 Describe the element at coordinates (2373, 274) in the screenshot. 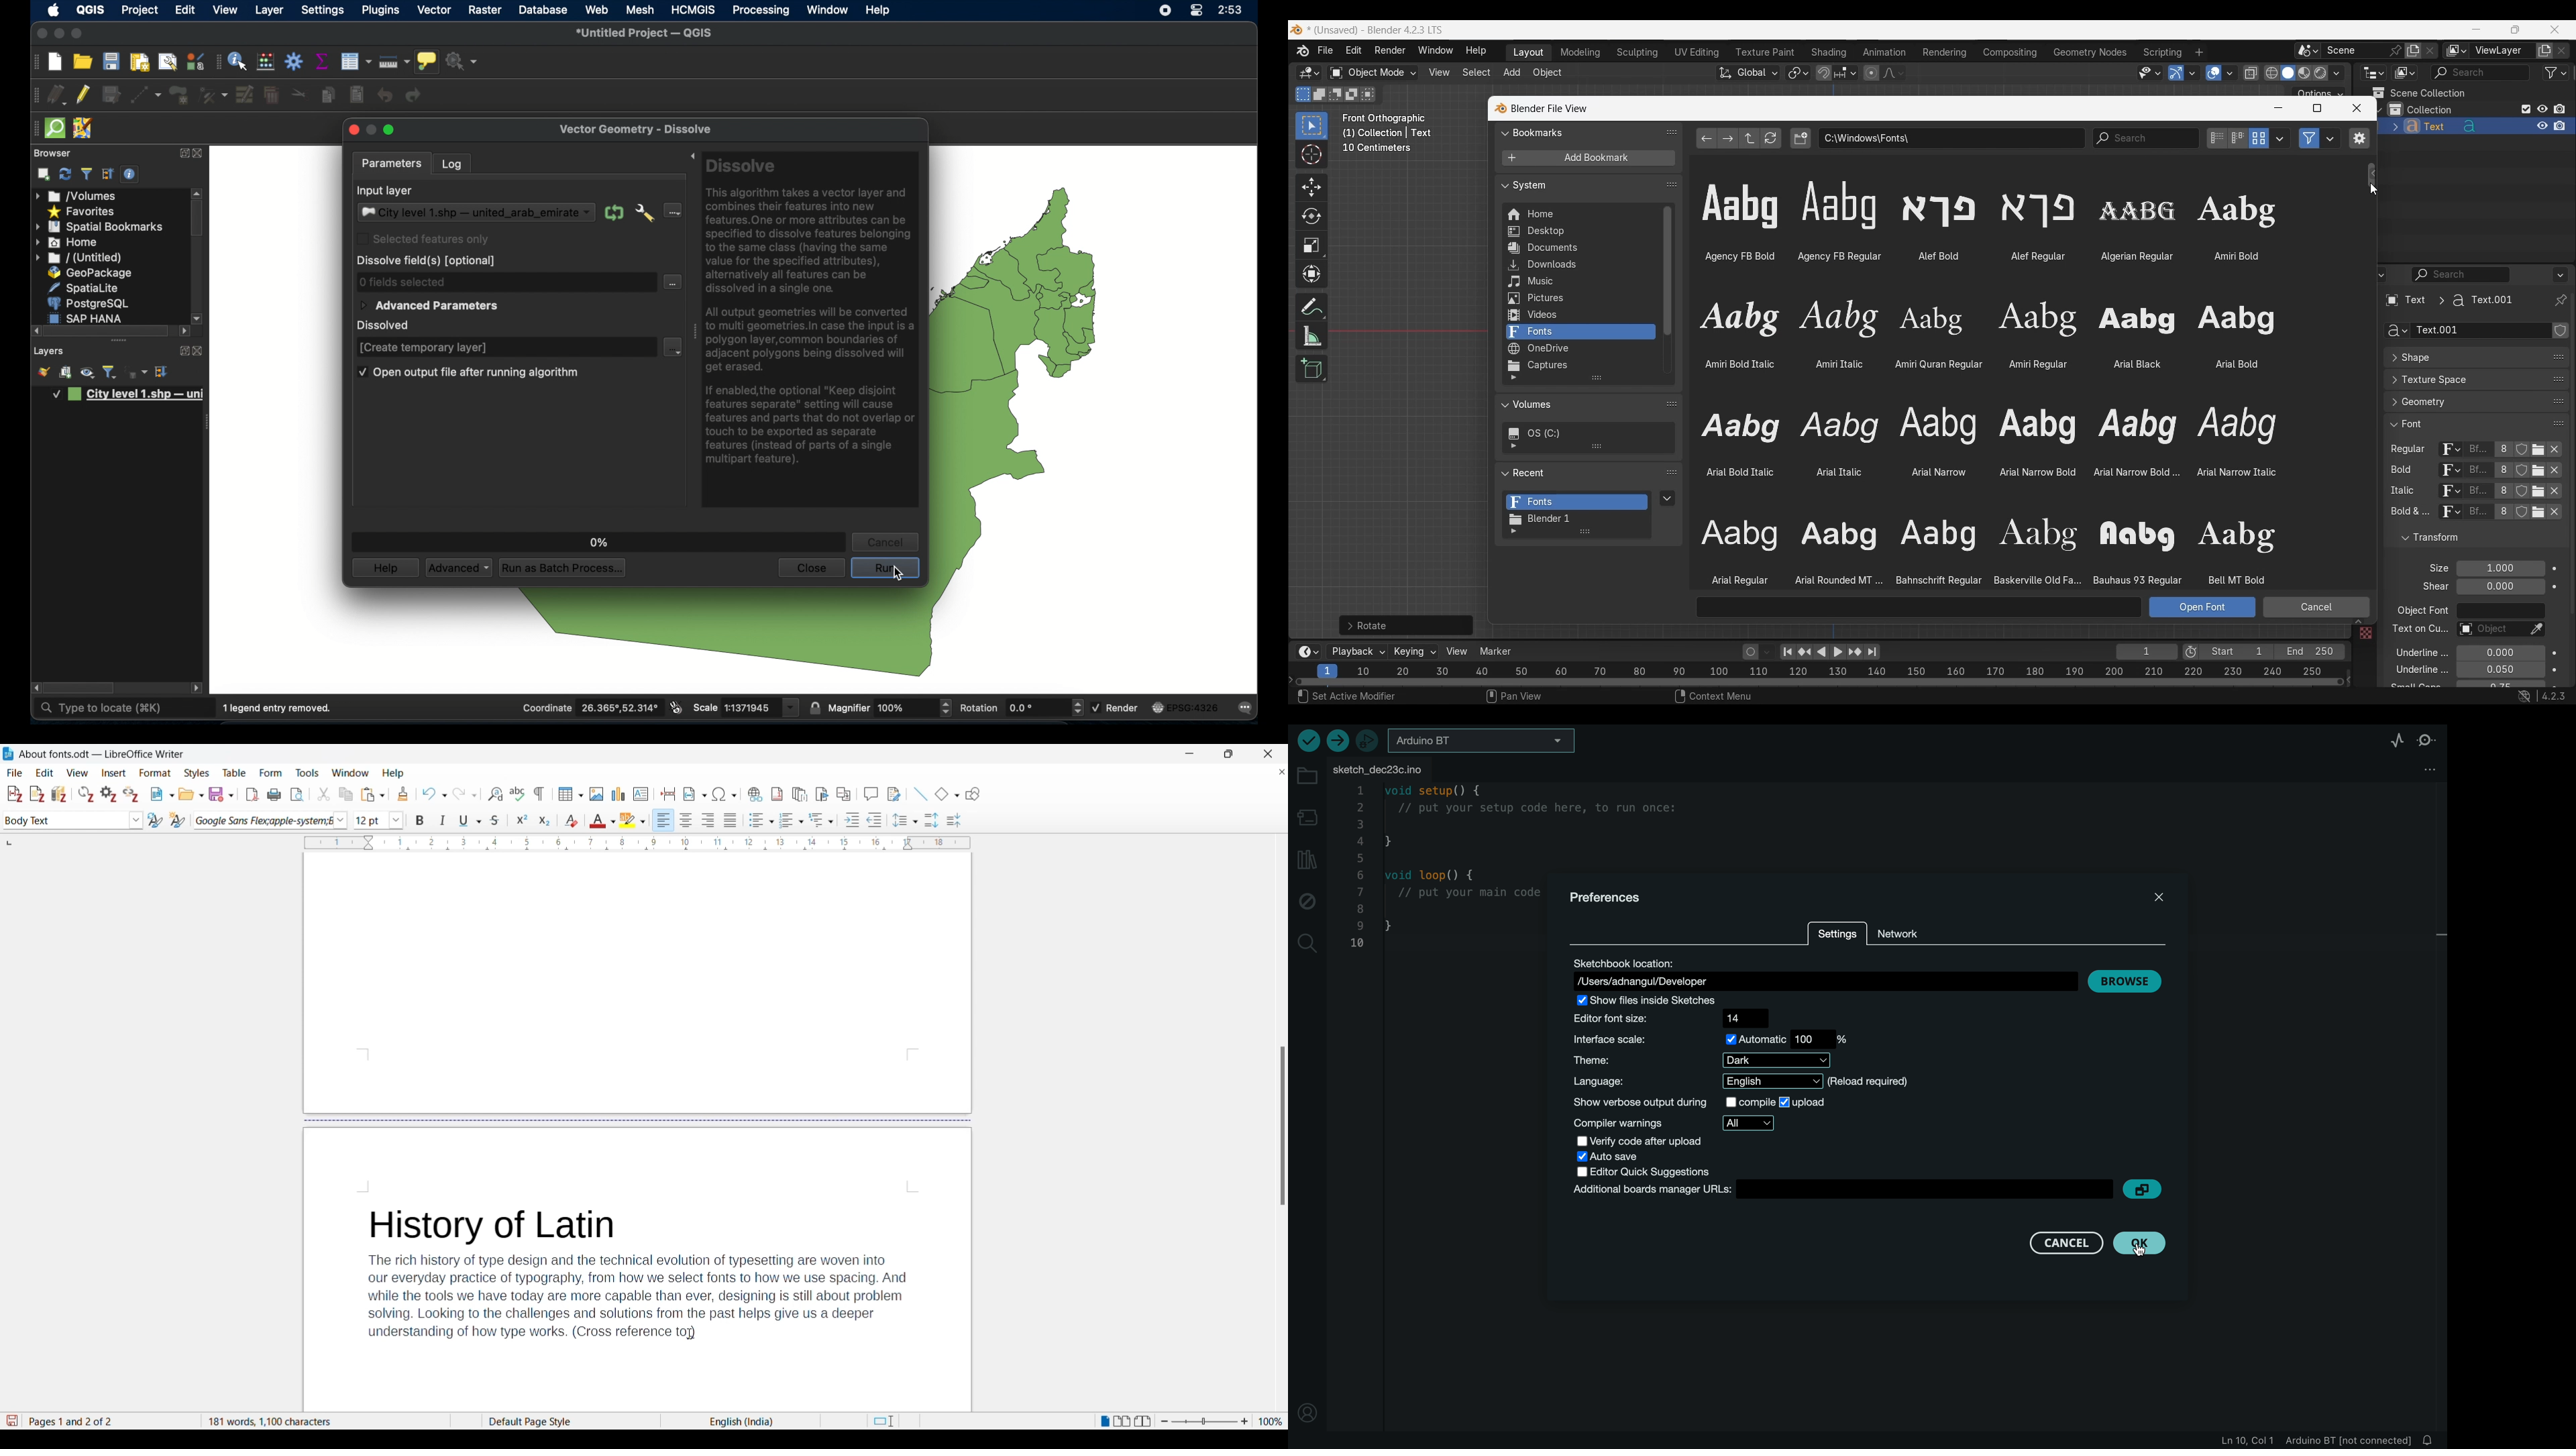

I see `Editor type` at that location.